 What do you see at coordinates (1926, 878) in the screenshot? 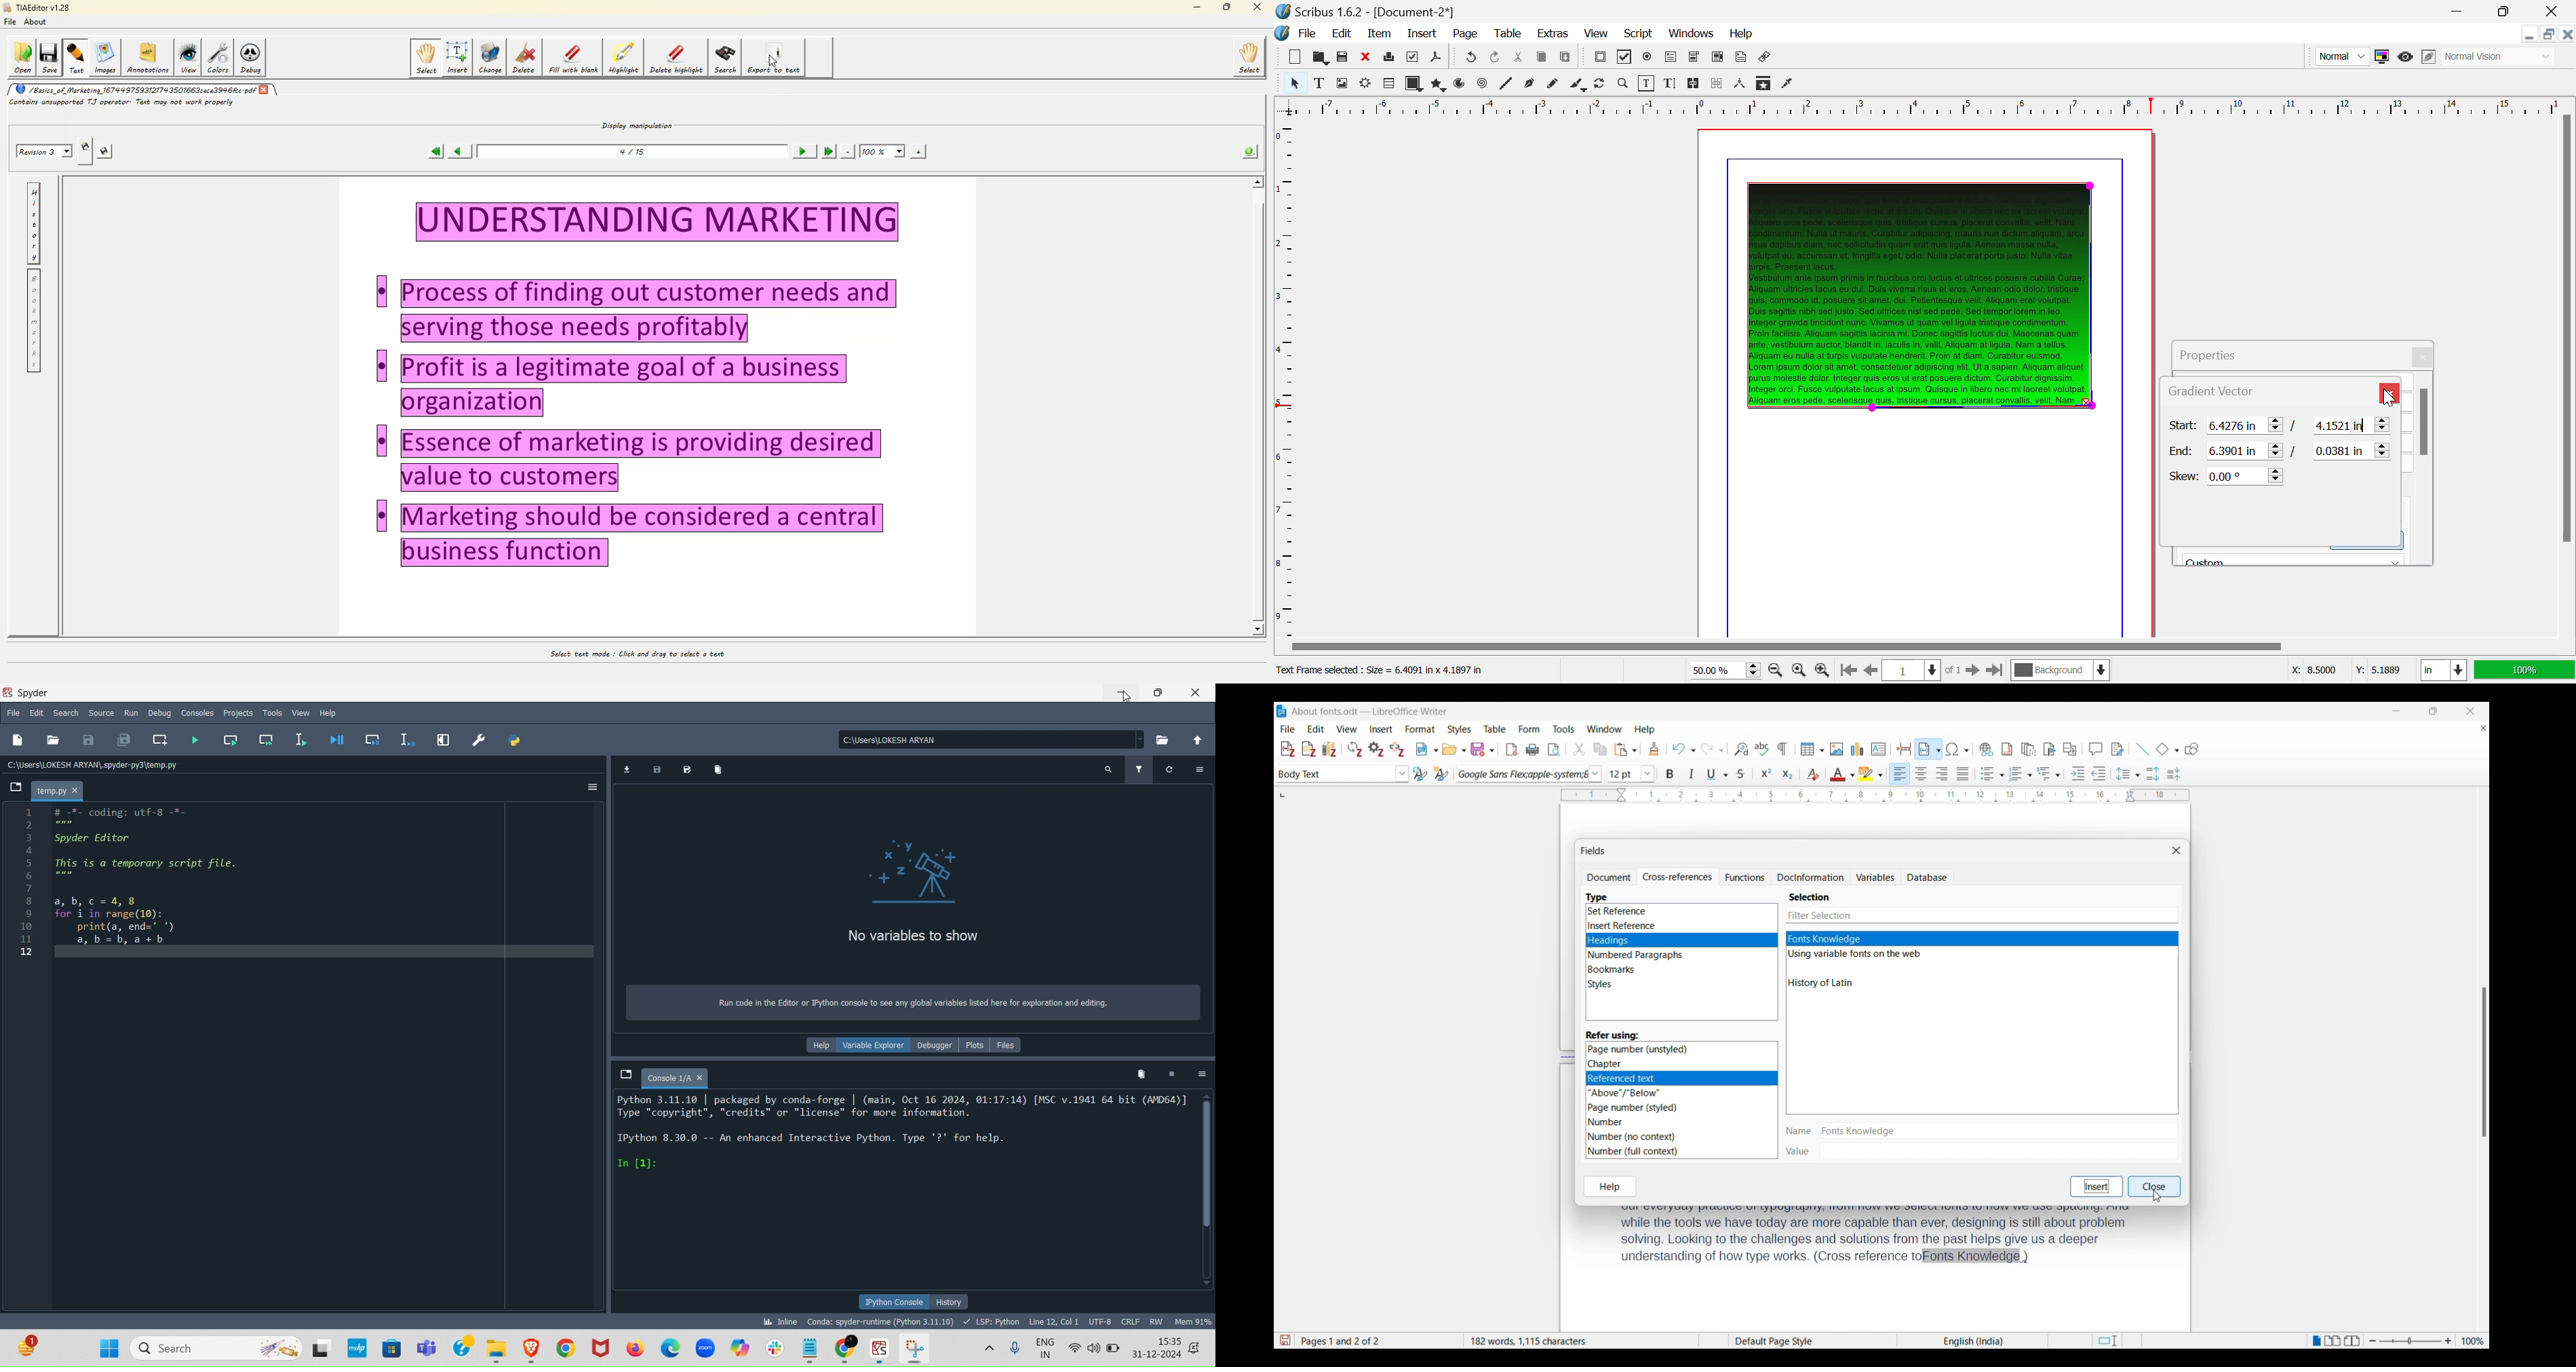
I see `Database` at bounding box center [1926, 878].